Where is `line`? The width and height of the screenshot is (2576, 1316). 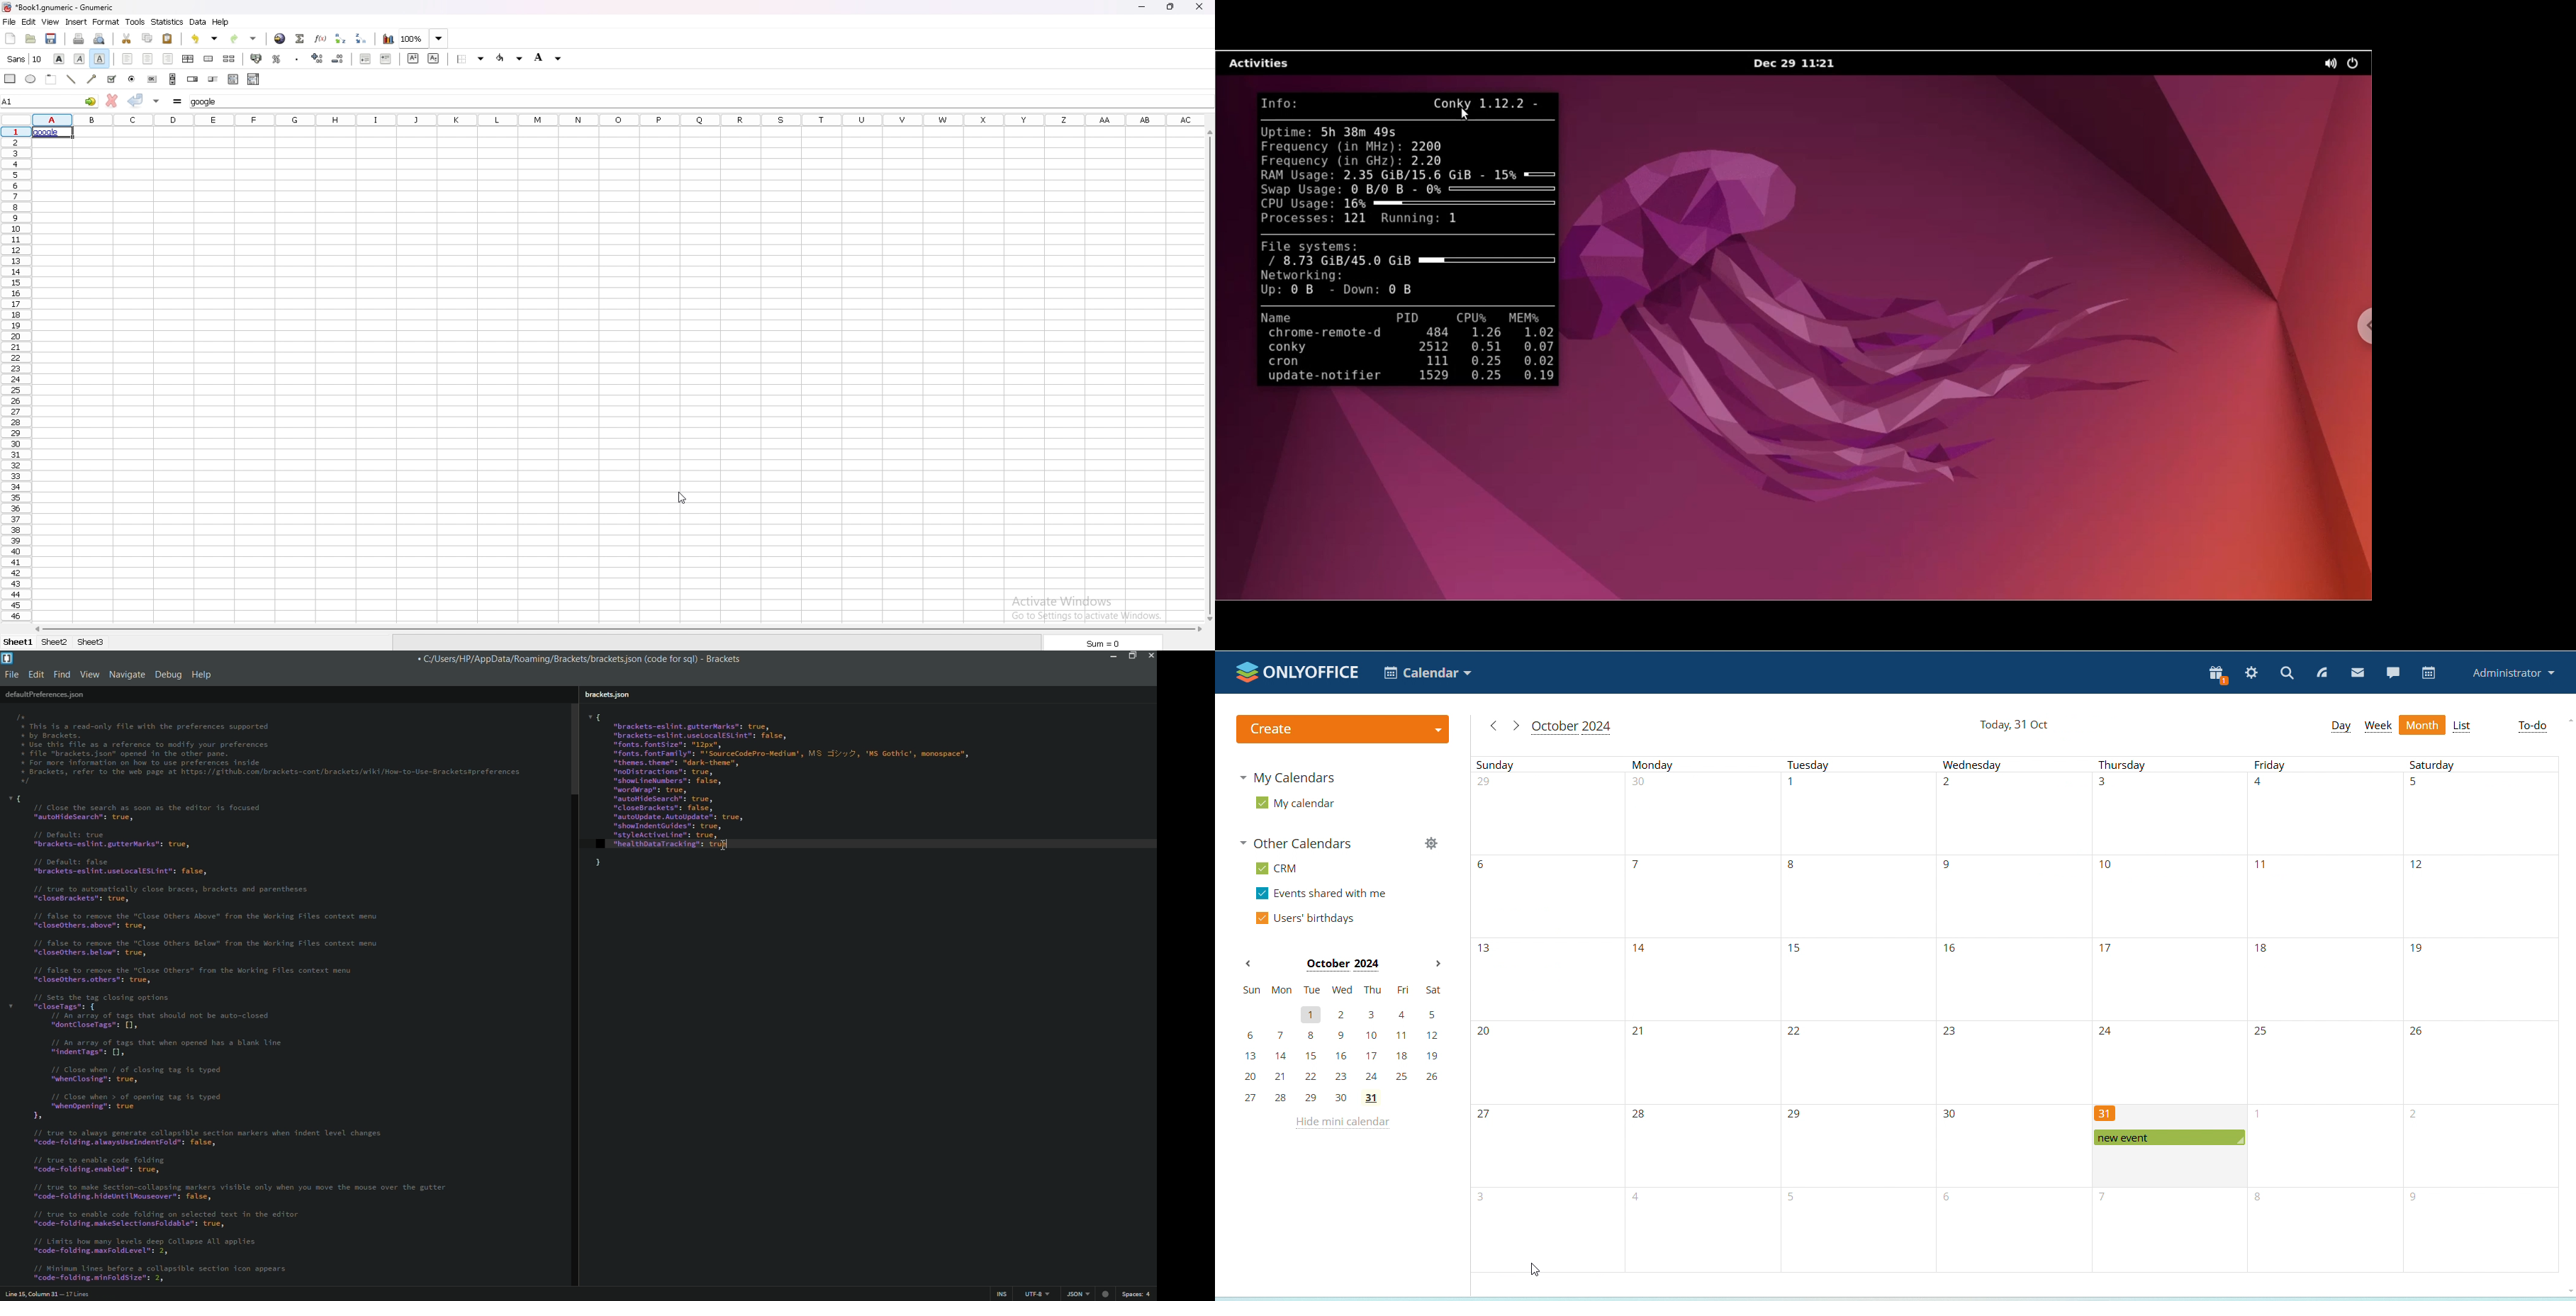 line is located at coordinates (72, 78).